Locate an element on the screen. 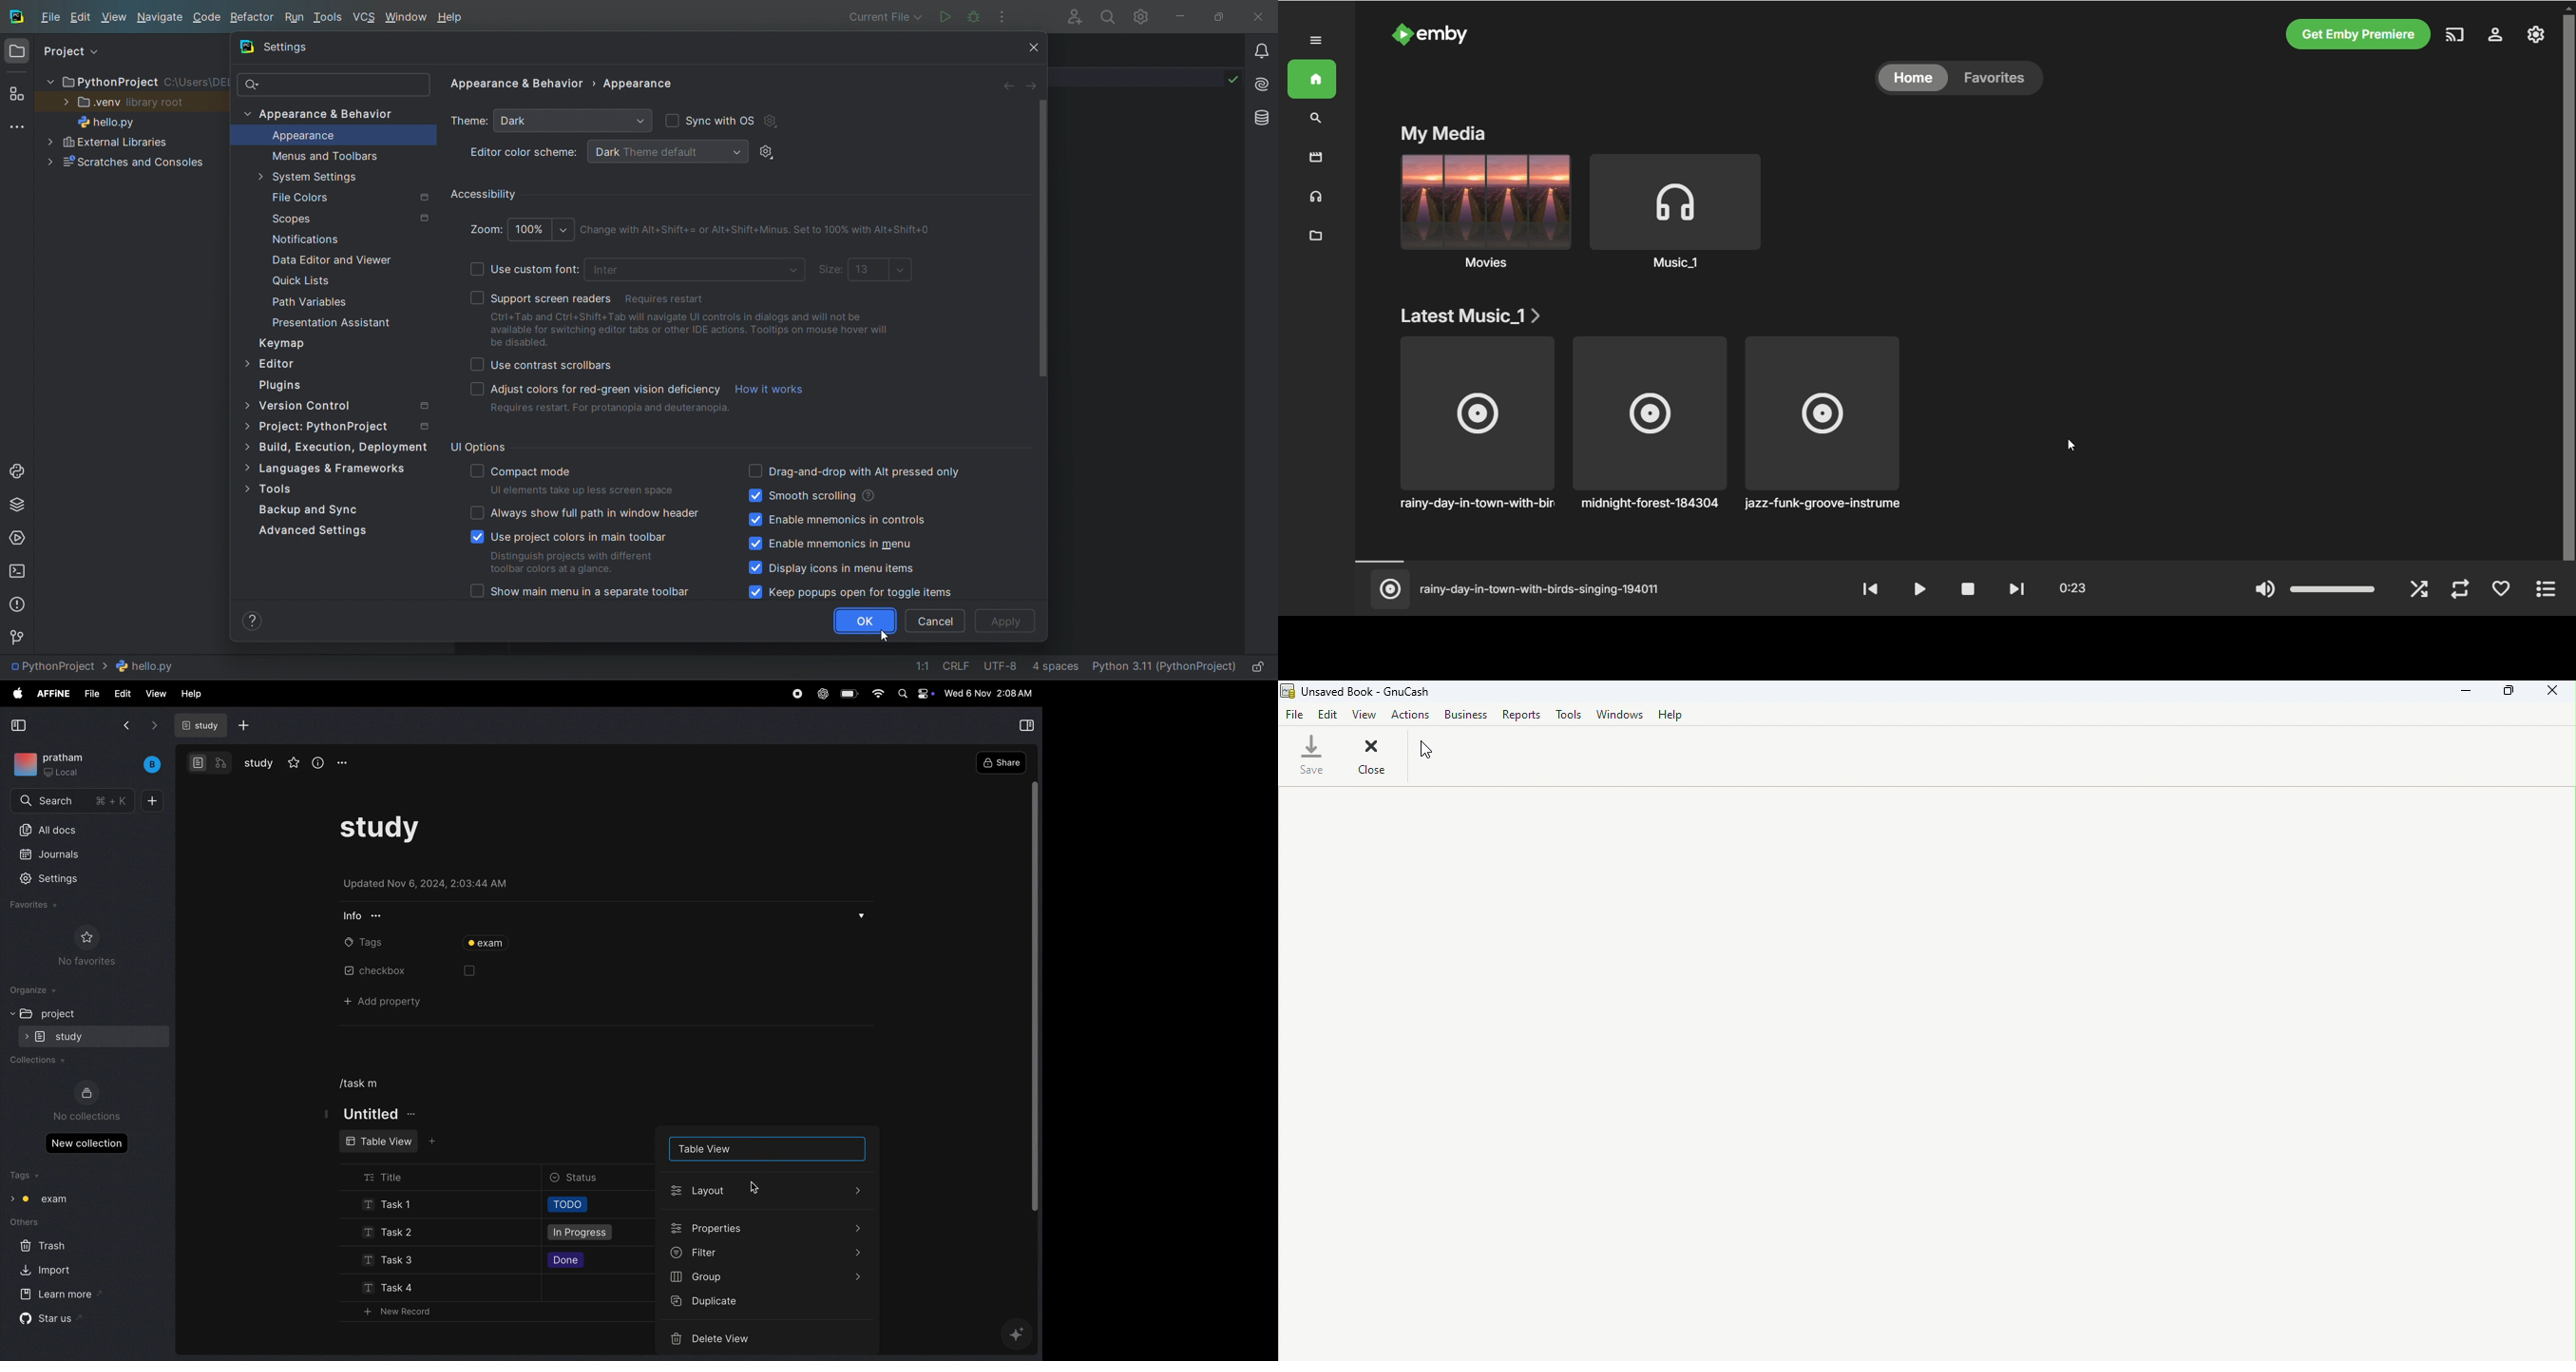  settings is located at coordinates (771, 120).